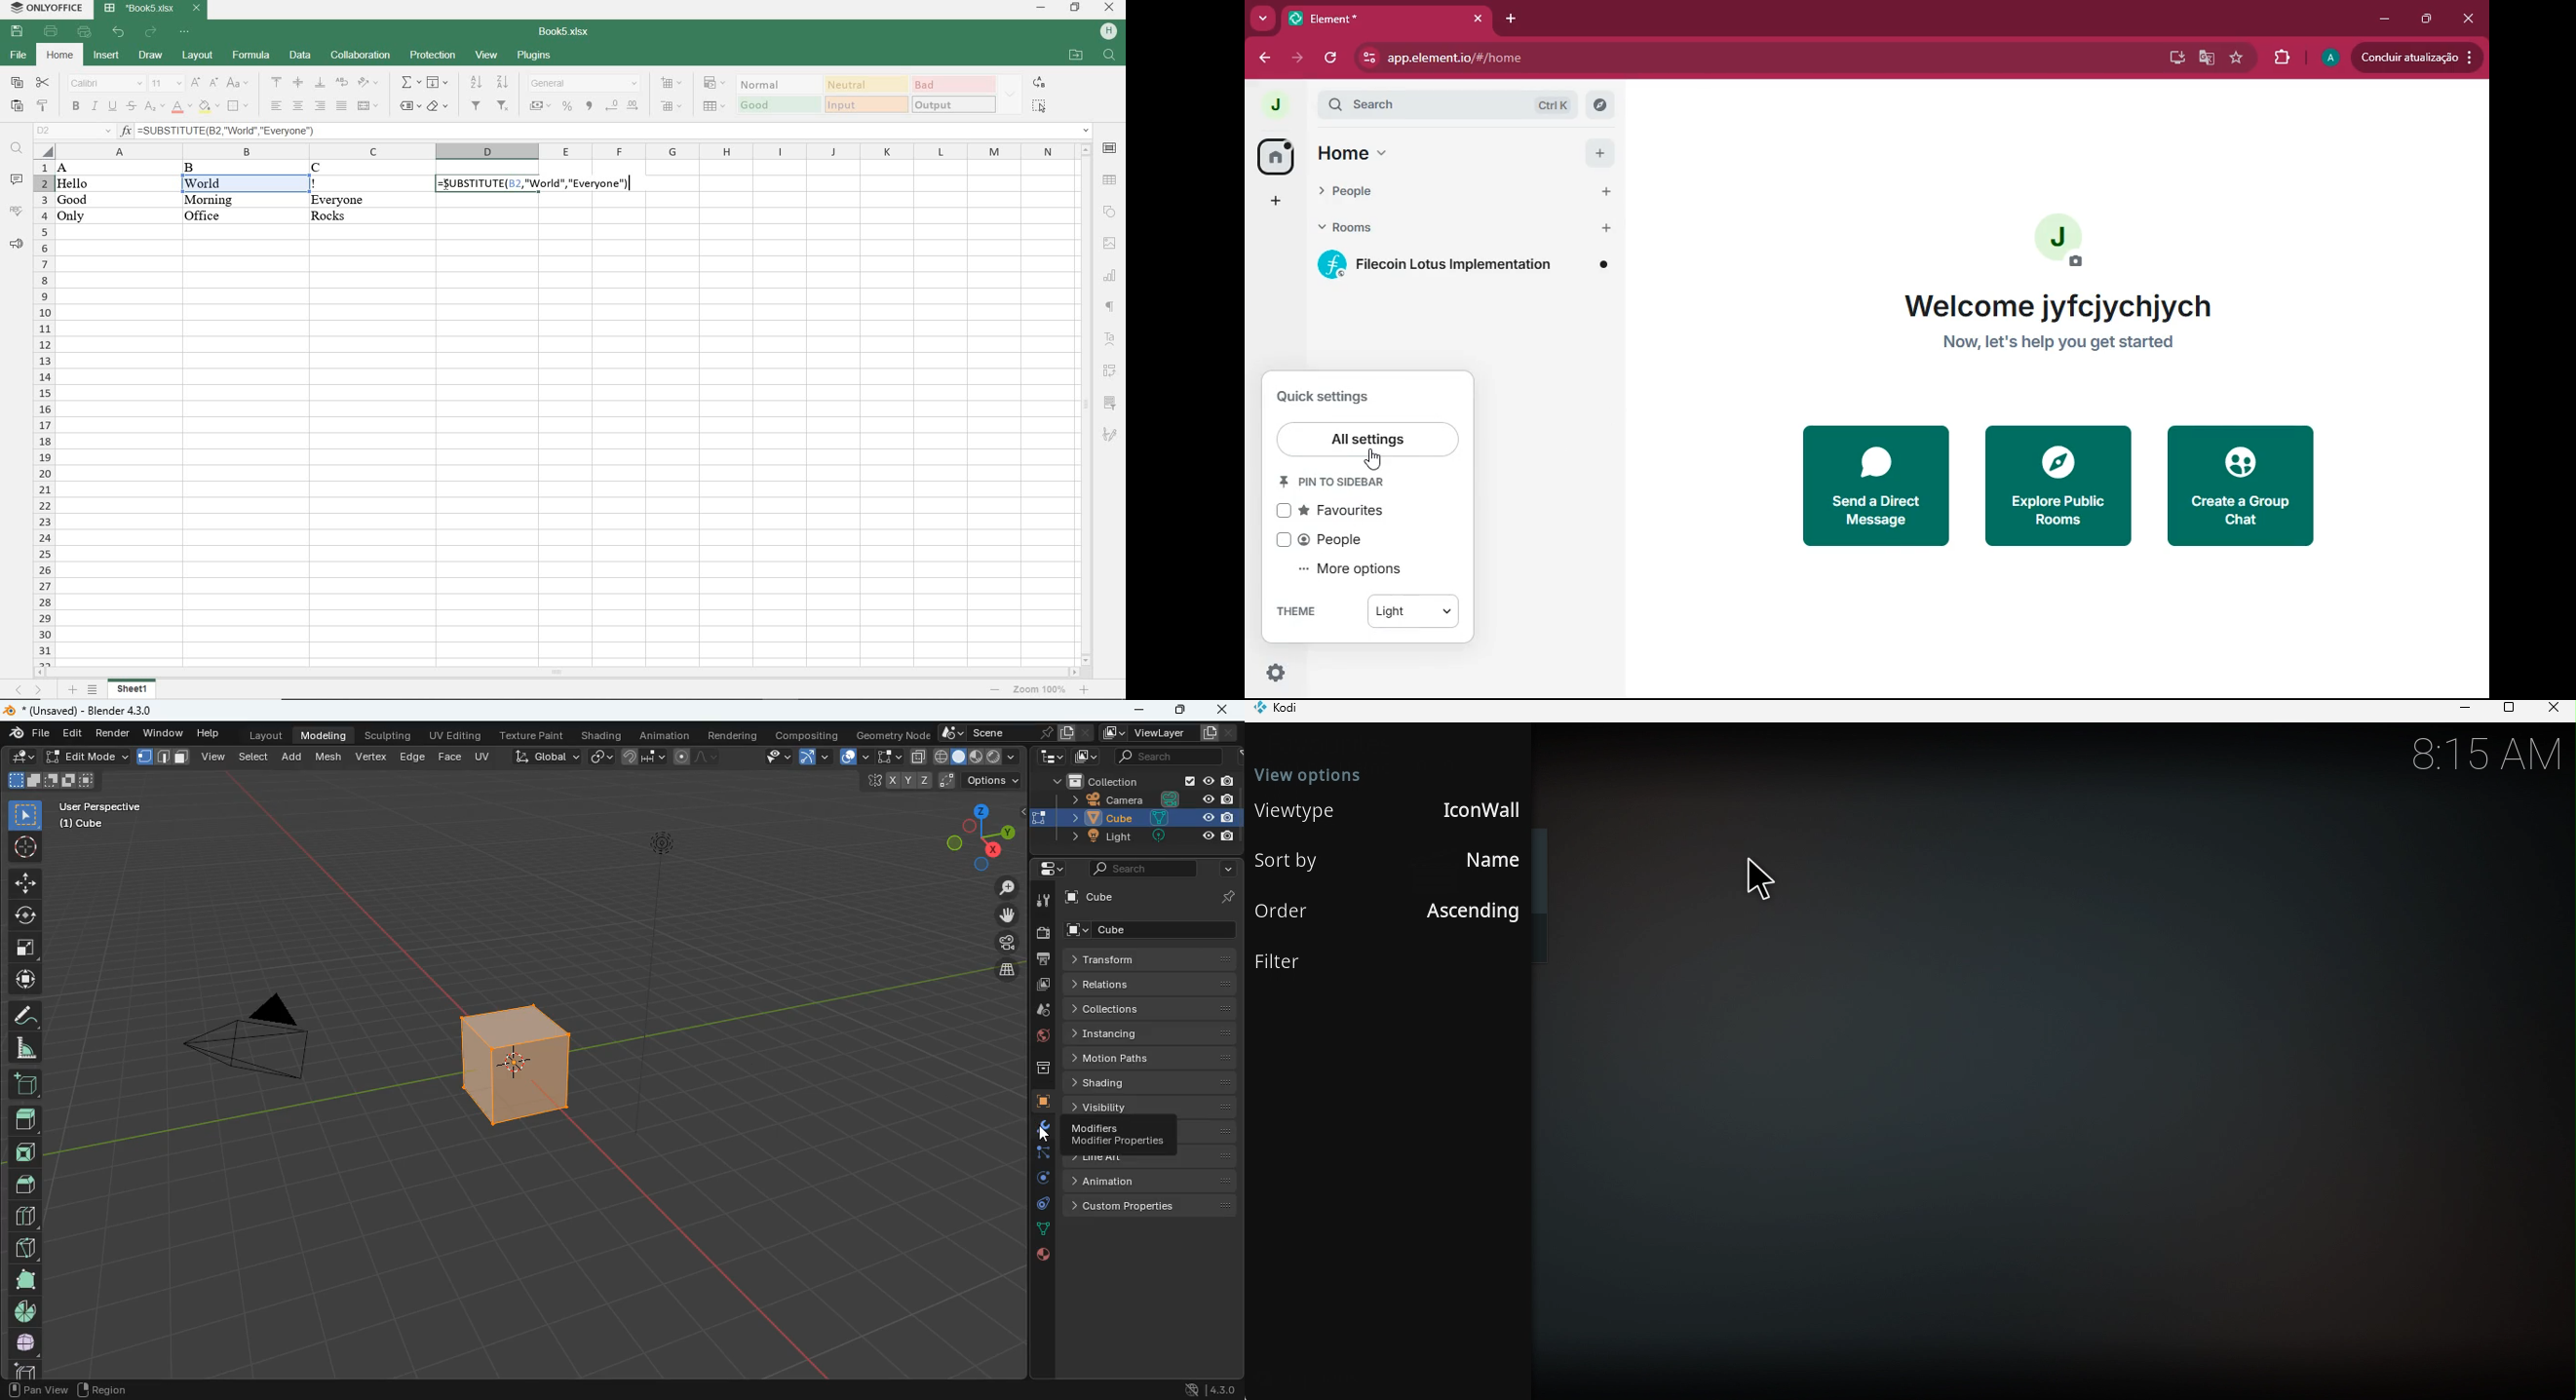 This screenshot has width=2576, height=1400. Describe the element at coordinates (2471, 17) in the screenshot. I see `close` at that location.